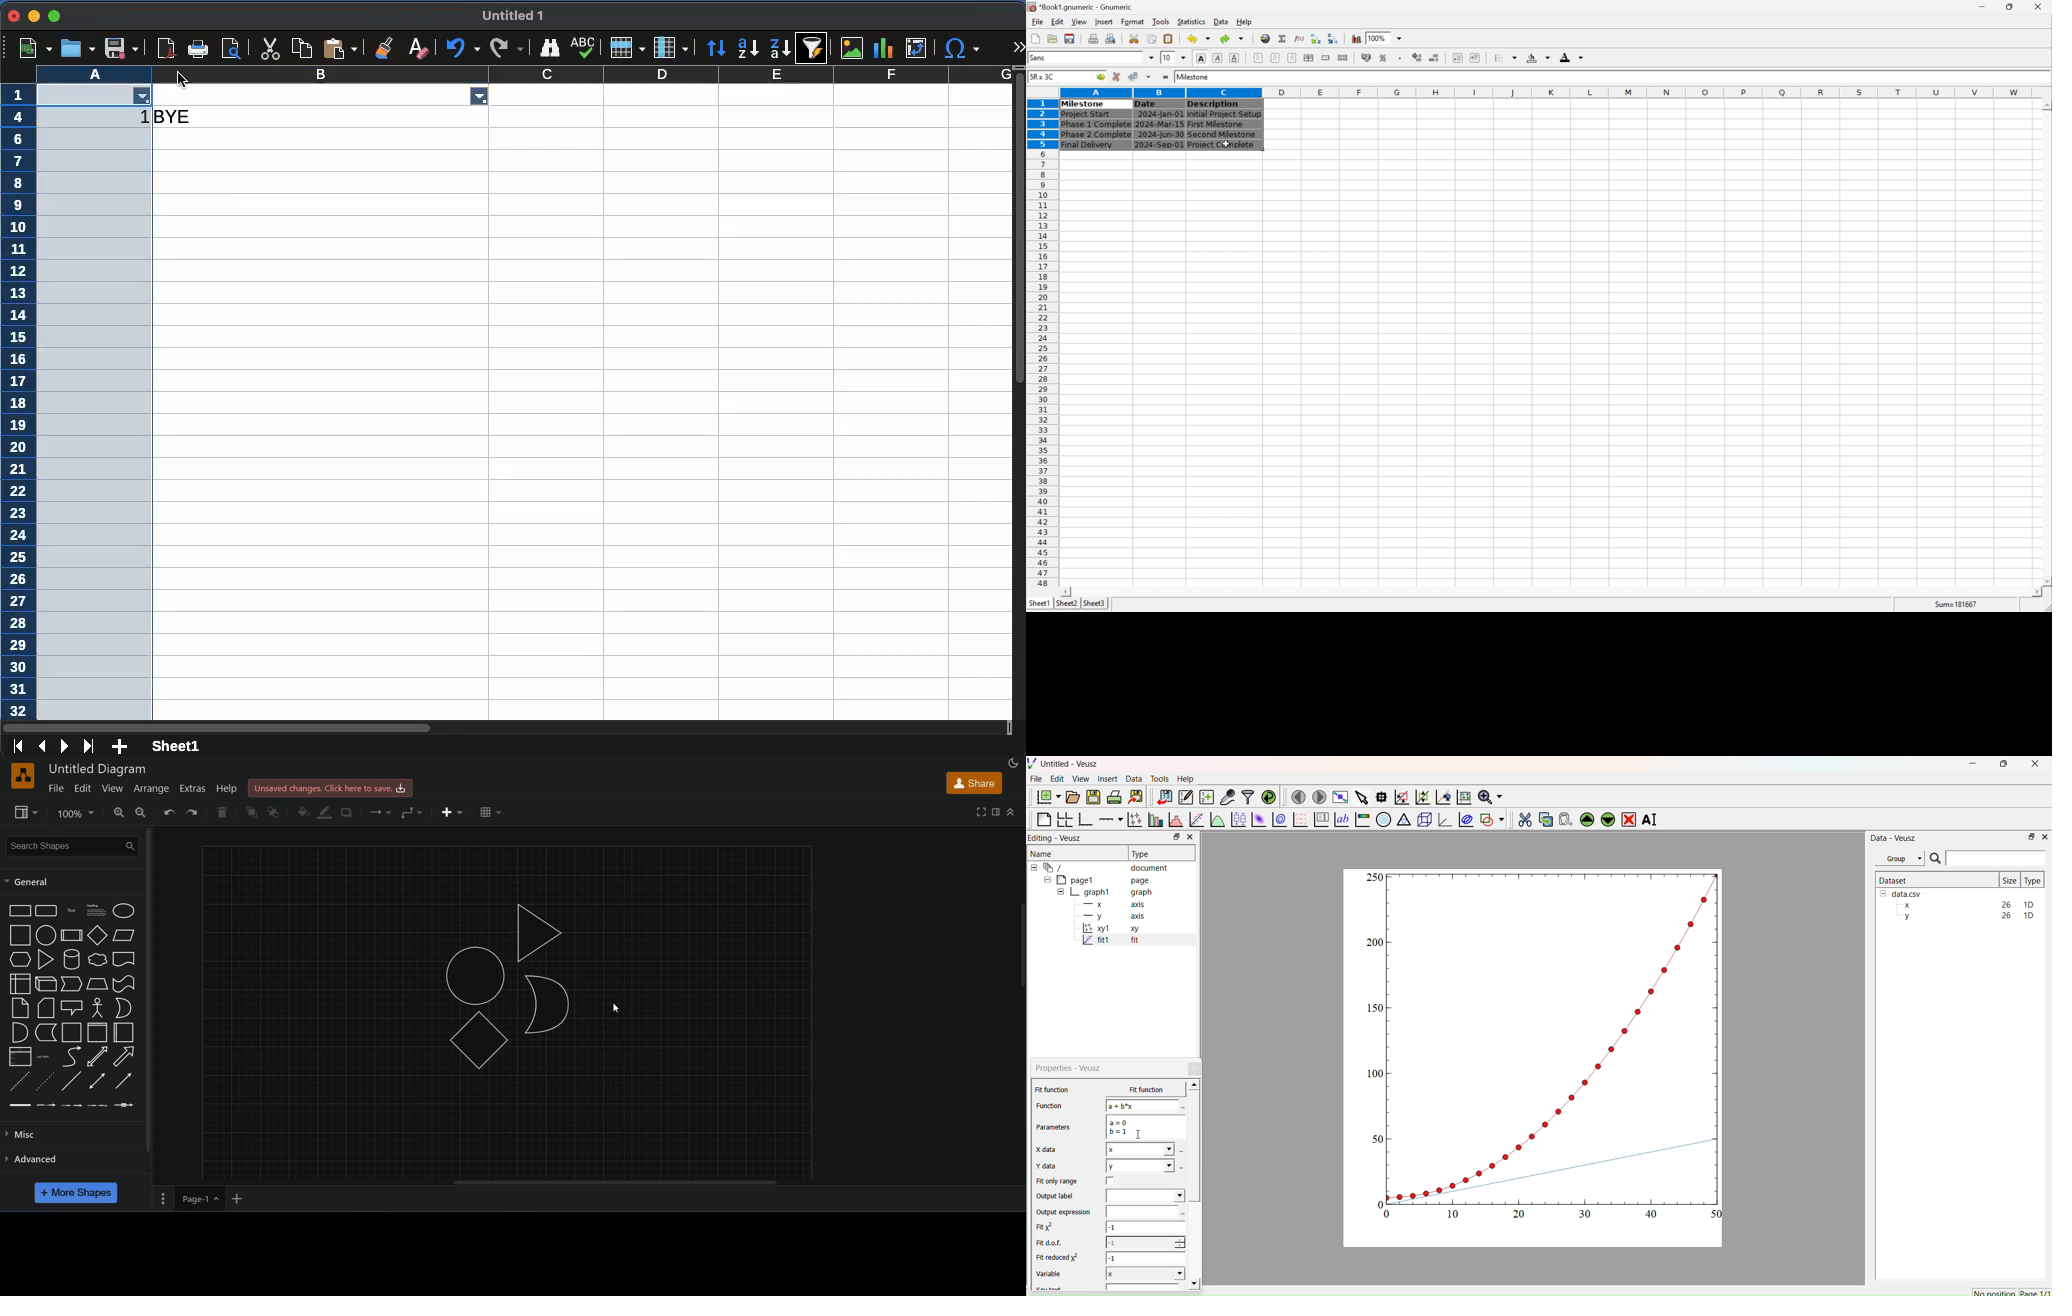 The width and height of the screenshot is (2072, 1316). What do you see at coordinates (142, 812) in the screenshot?
I see `zoom out` at bounding box center [142, 812].